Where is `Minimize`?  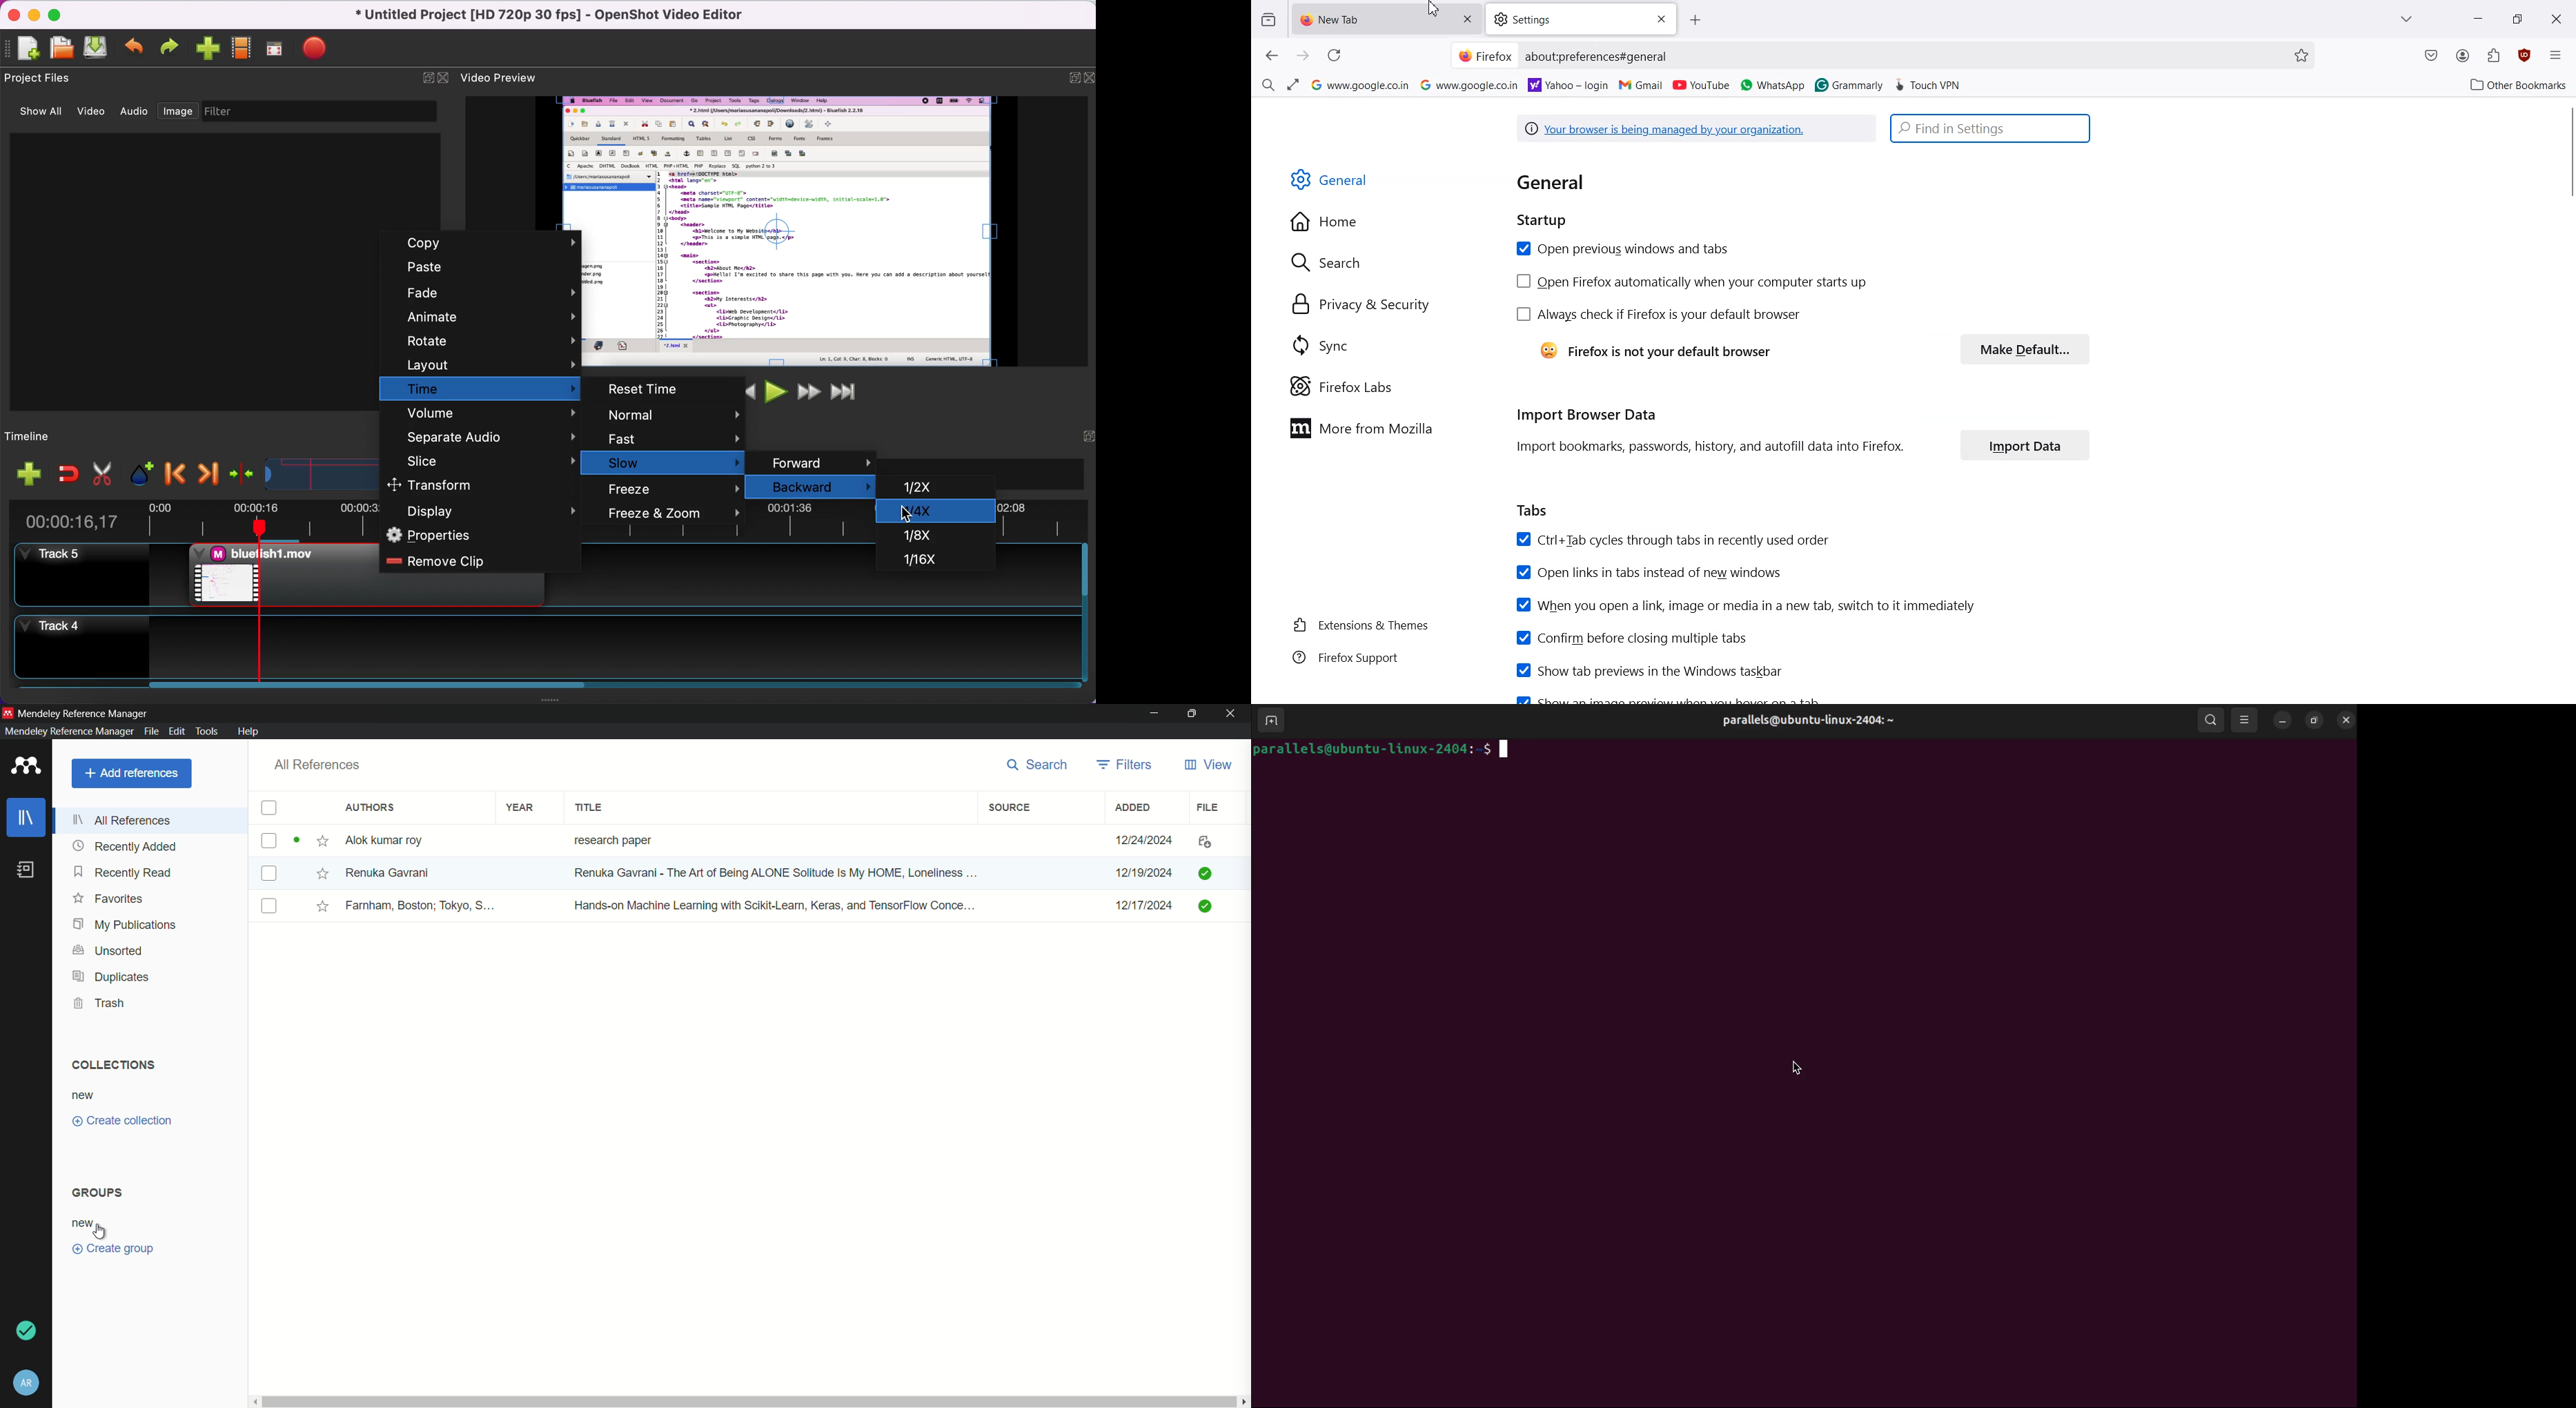
Minimize is located at coordinates (2478, 17).